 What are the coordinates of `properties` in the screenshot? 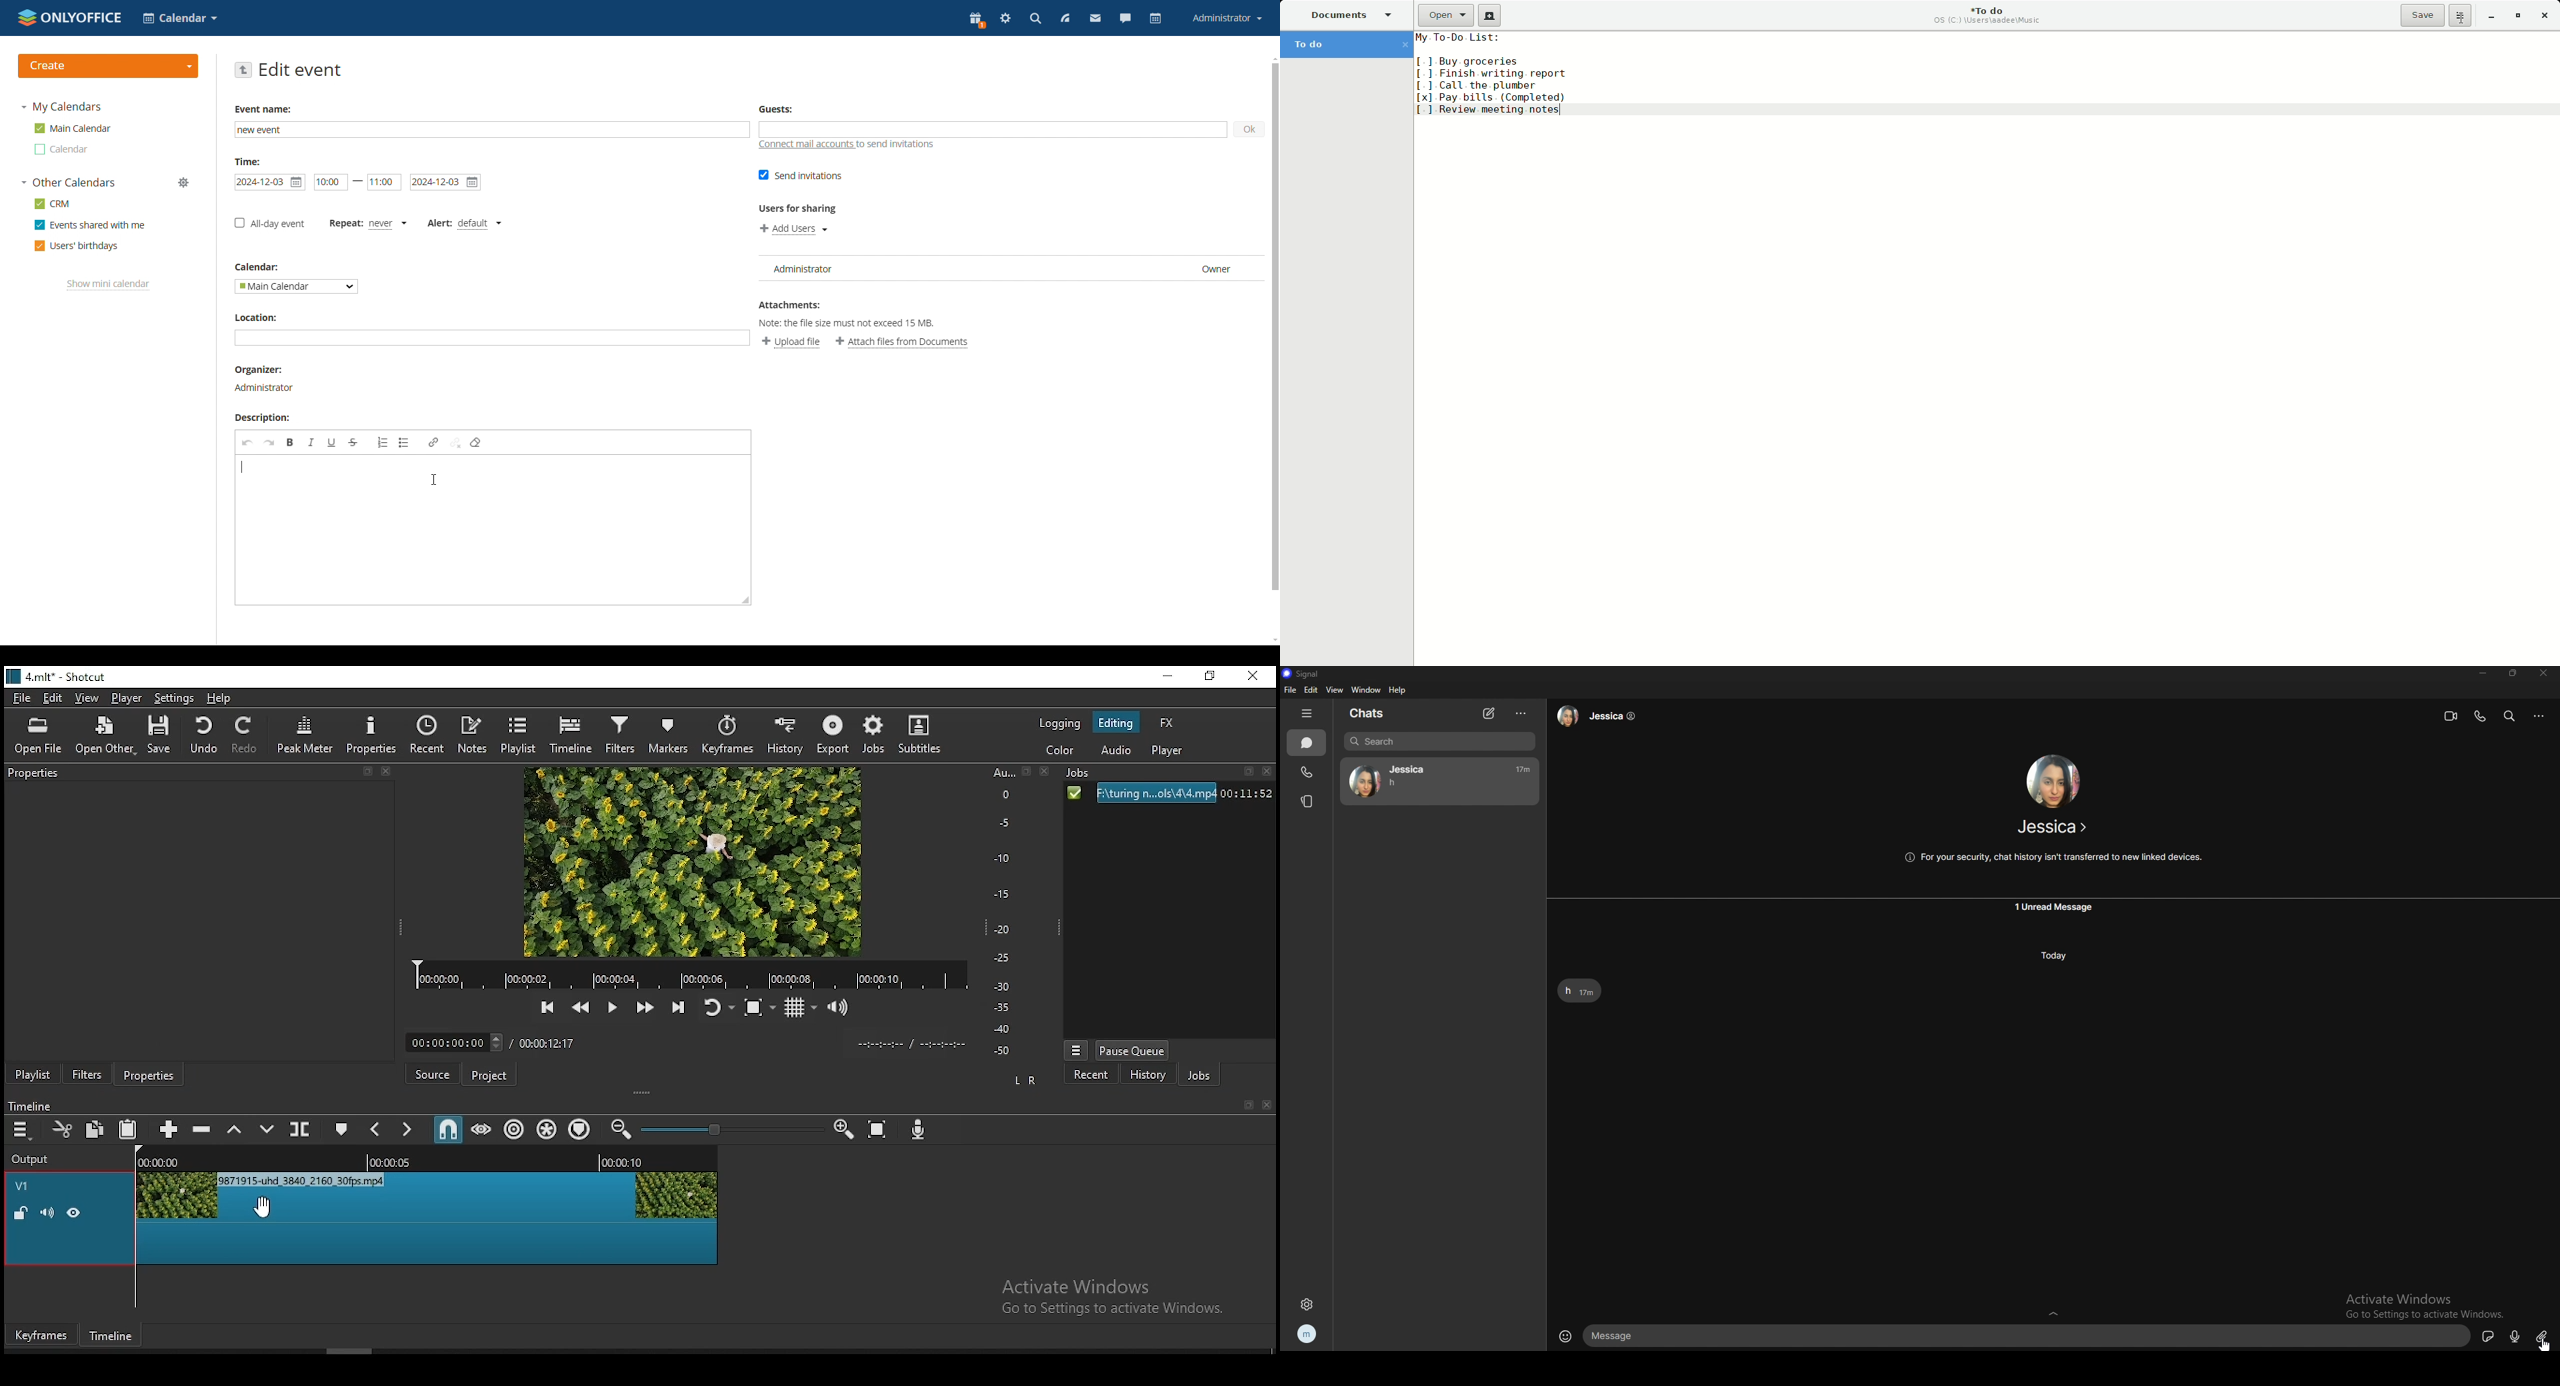 It's located at (374, 734).